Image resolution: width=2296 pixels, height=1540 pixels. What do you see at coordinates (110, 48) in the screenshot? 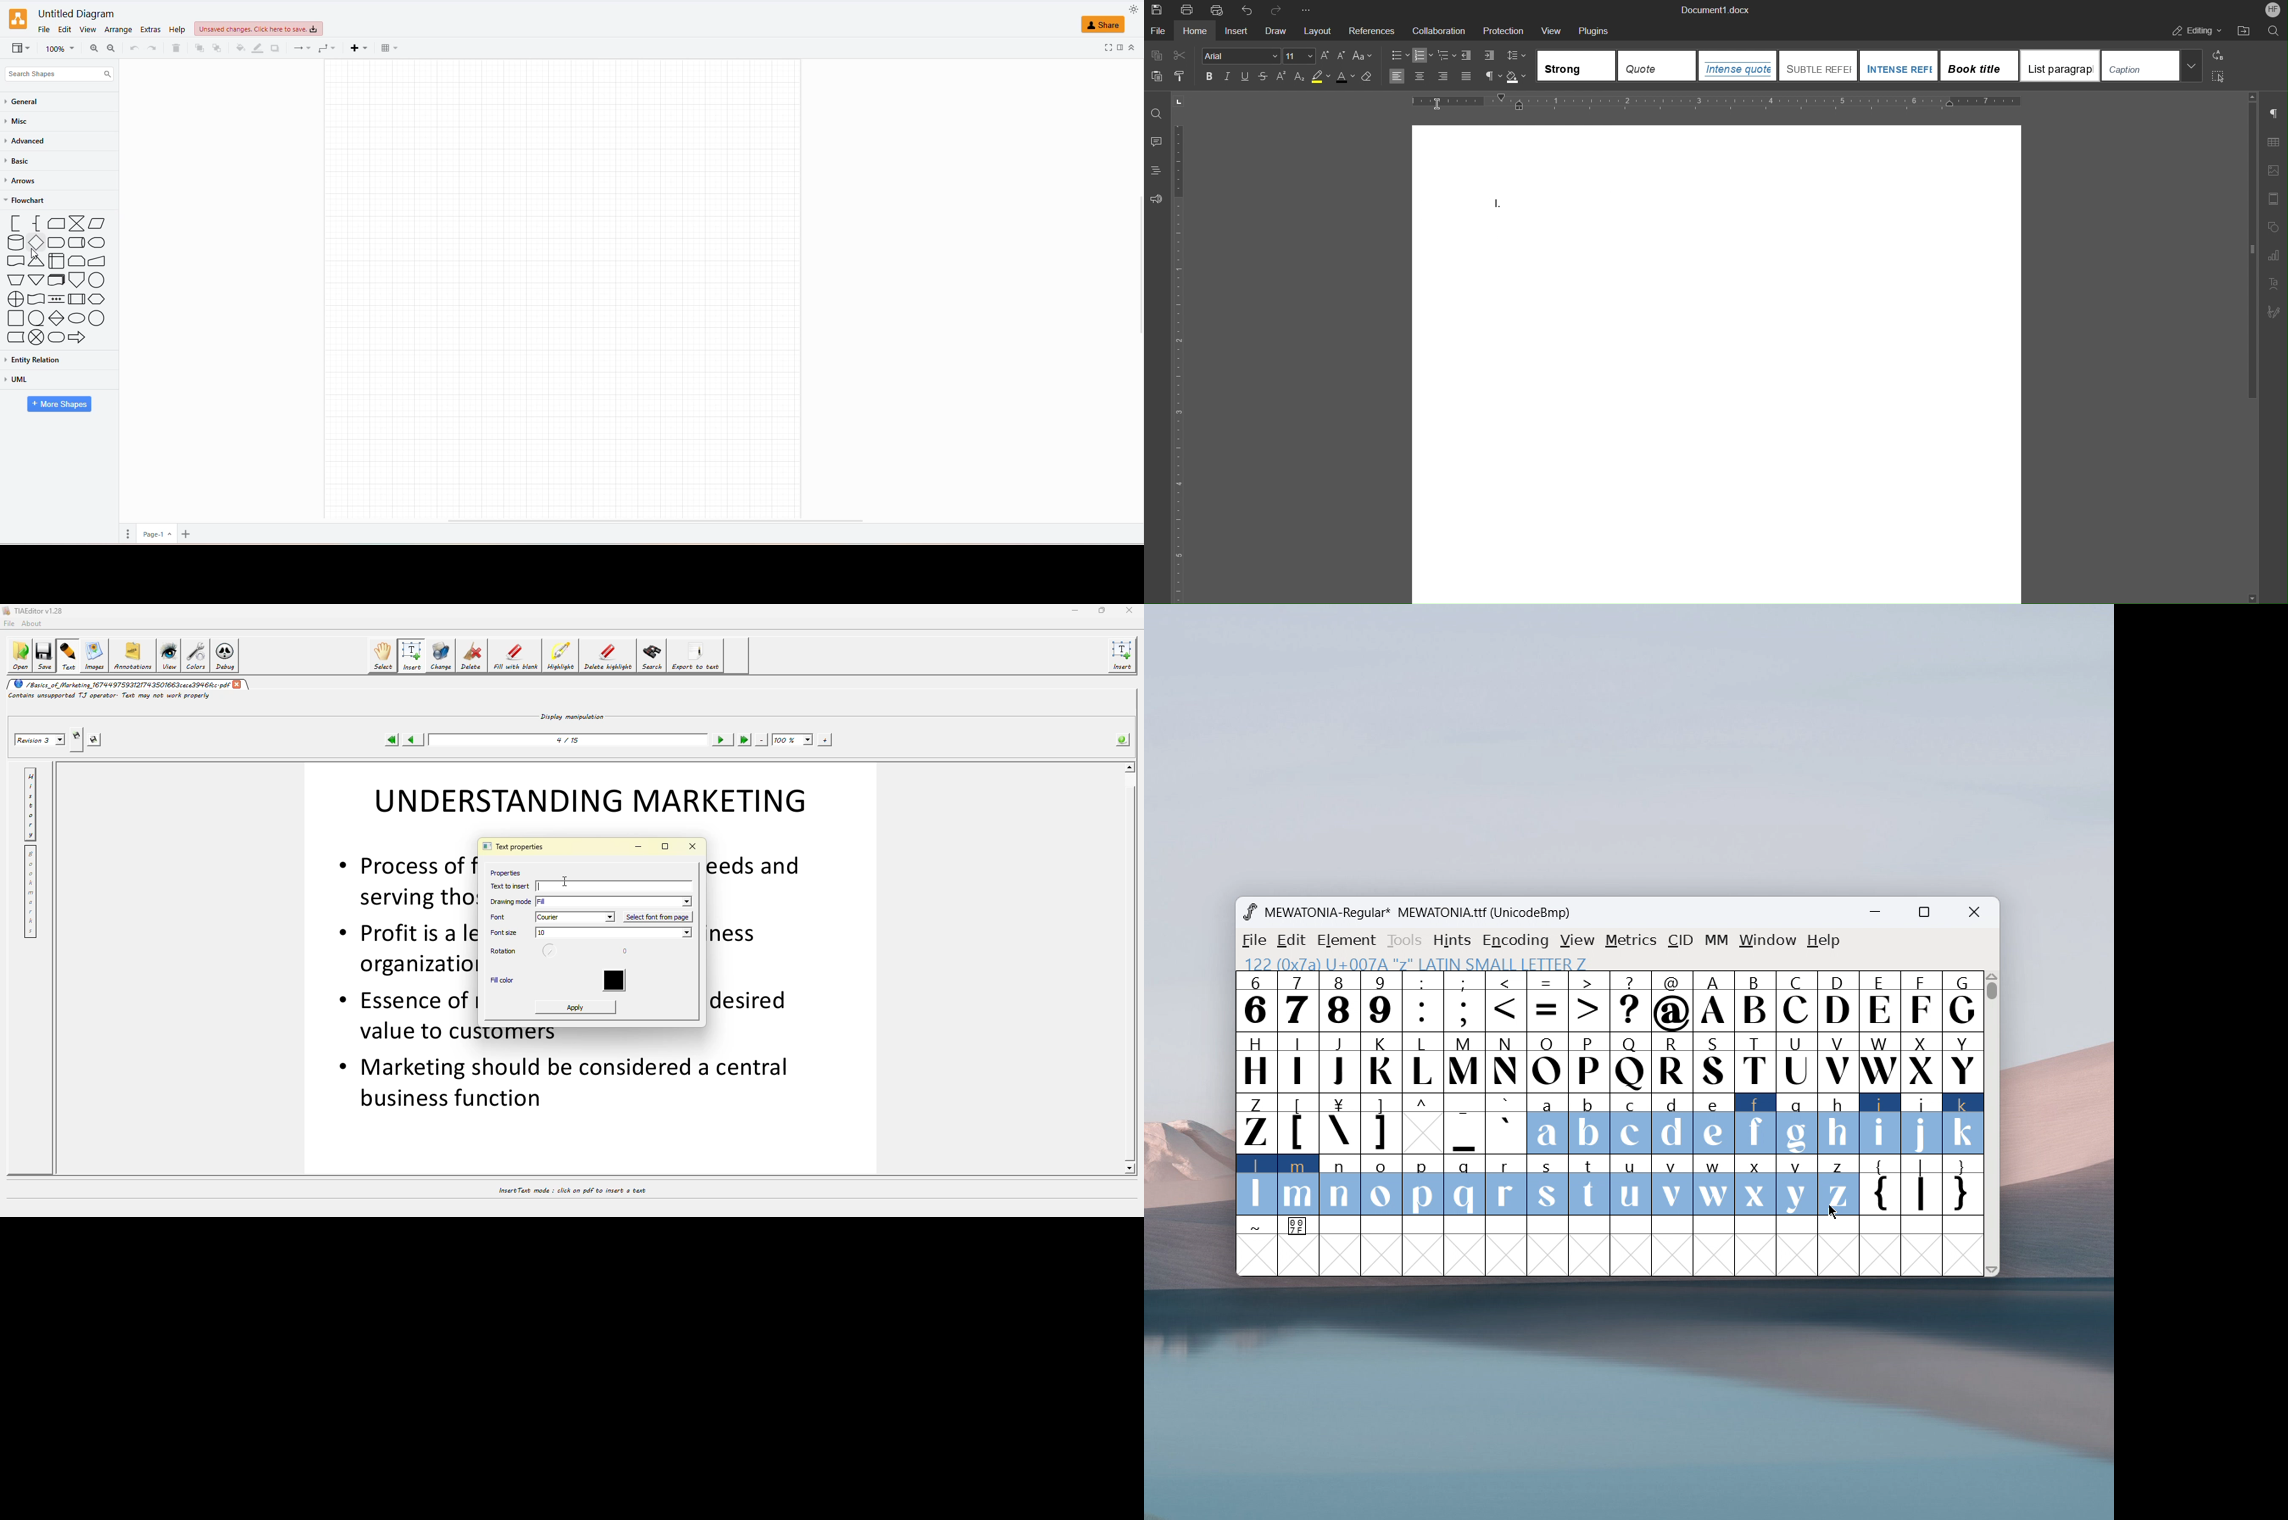
I see `ZOOM OUT` at bounding box center [110, 48].